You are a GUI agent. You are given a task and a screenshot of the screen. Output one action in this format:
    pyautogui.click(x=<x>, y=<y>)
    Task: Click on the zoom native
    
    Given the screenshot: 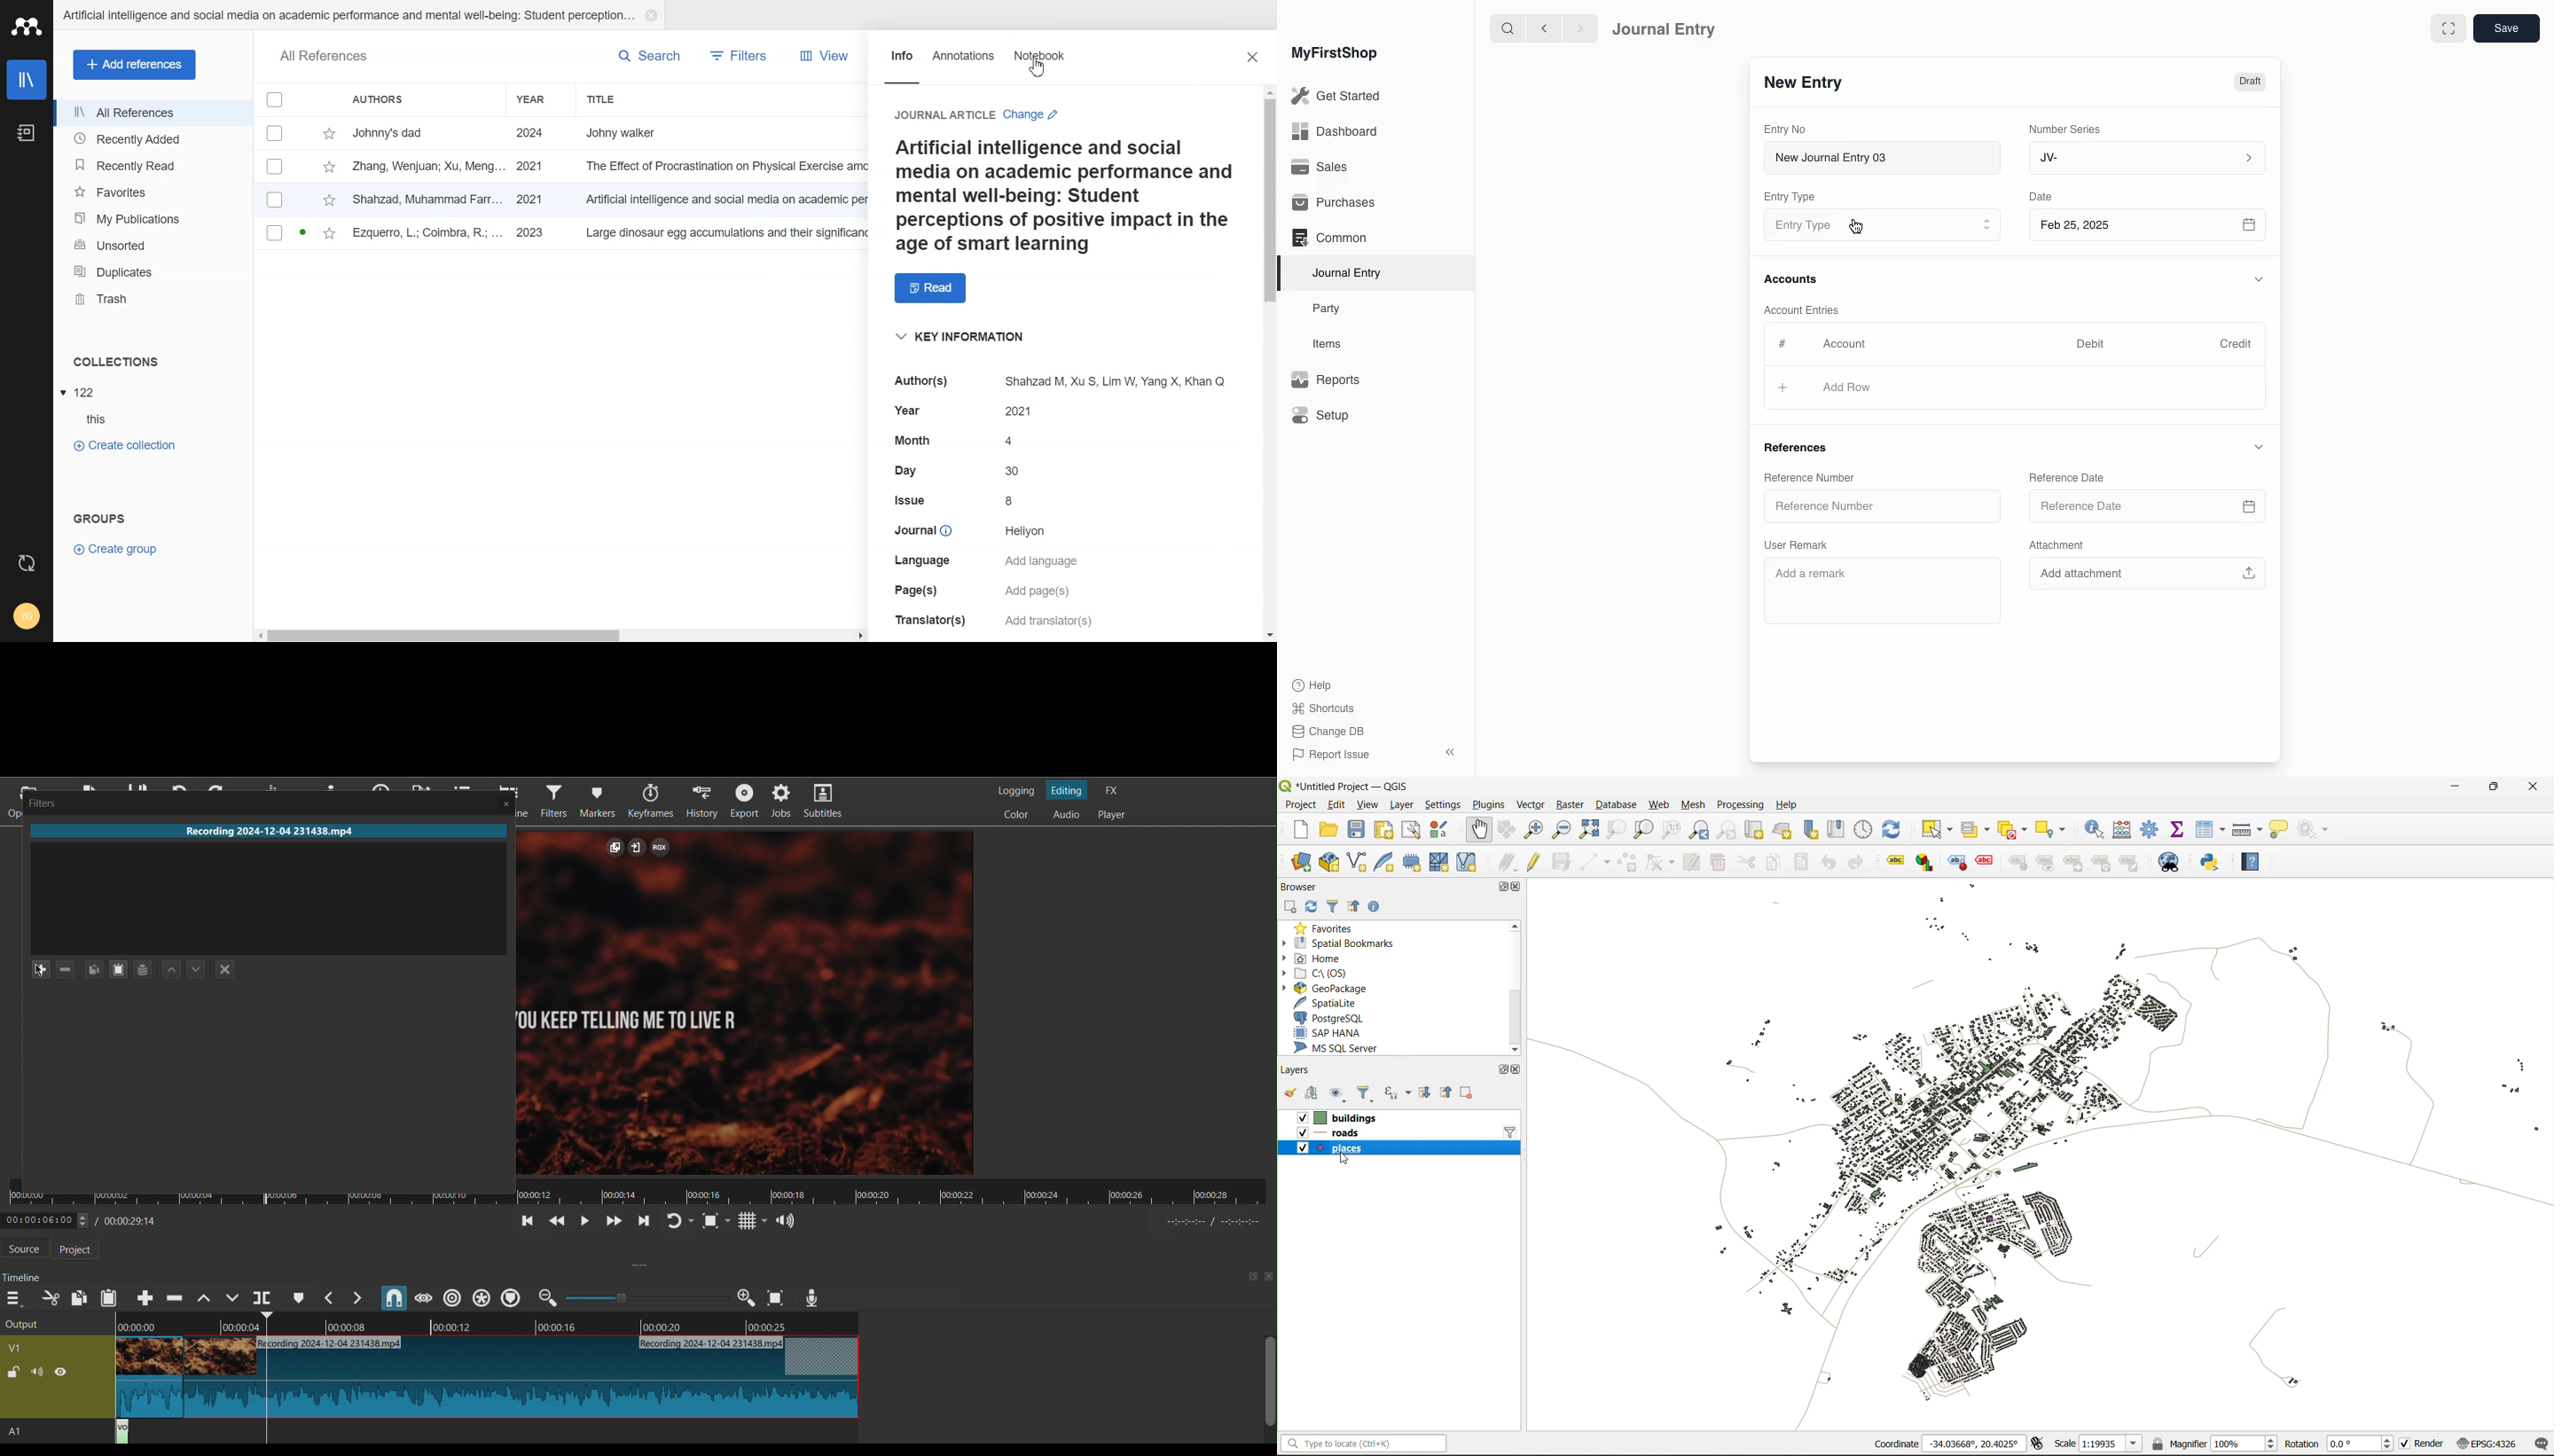 What is the action you would take?
    pyautogui.click(x=1675, y=830)
    